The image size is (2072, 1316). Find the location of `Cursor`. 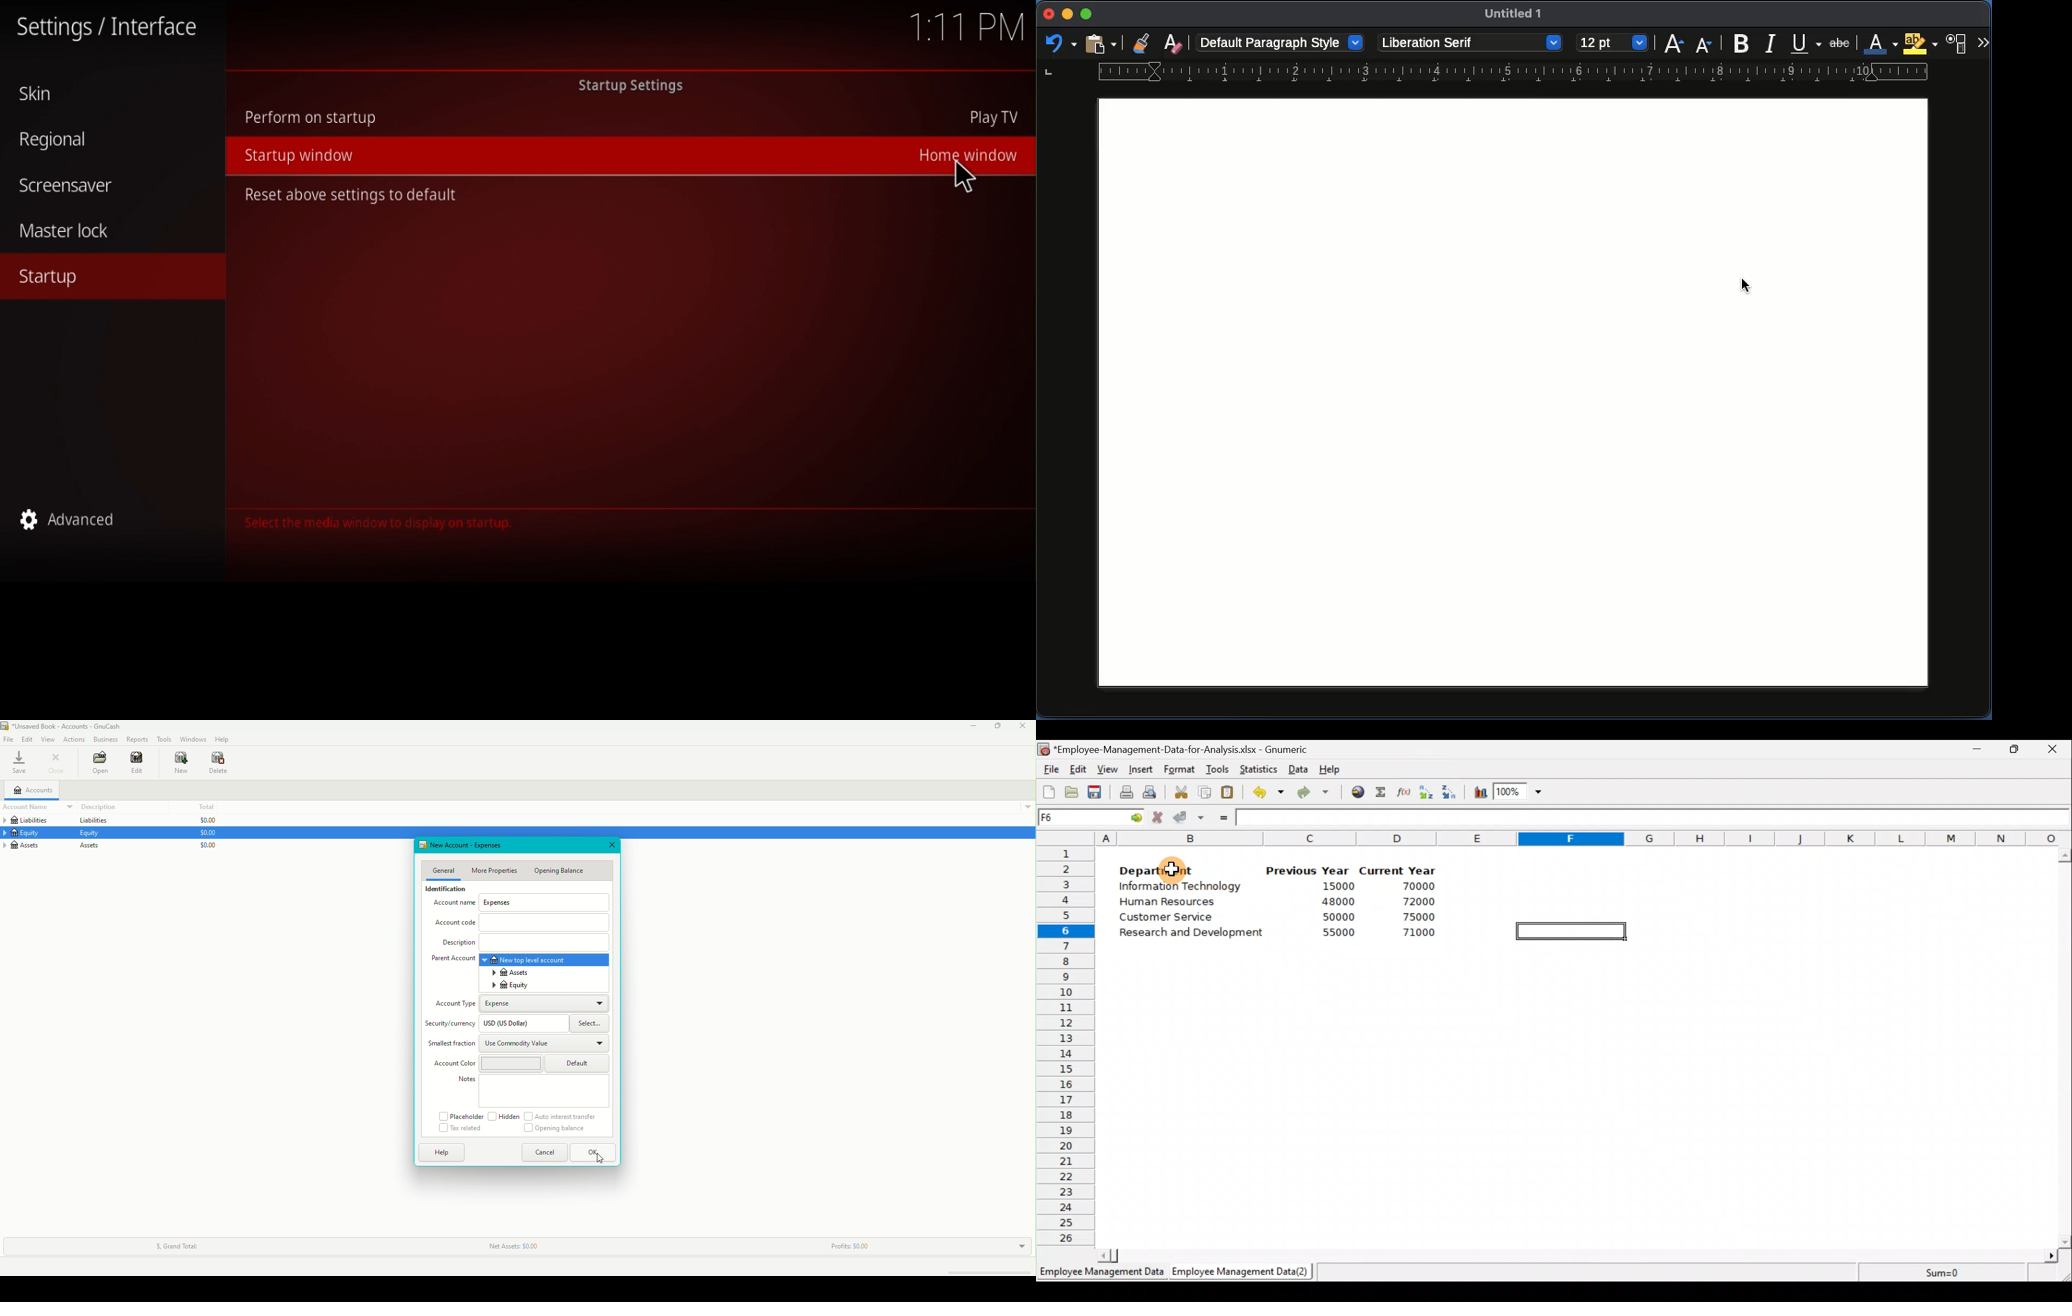

Cursor is located at coordinates (966, 177).